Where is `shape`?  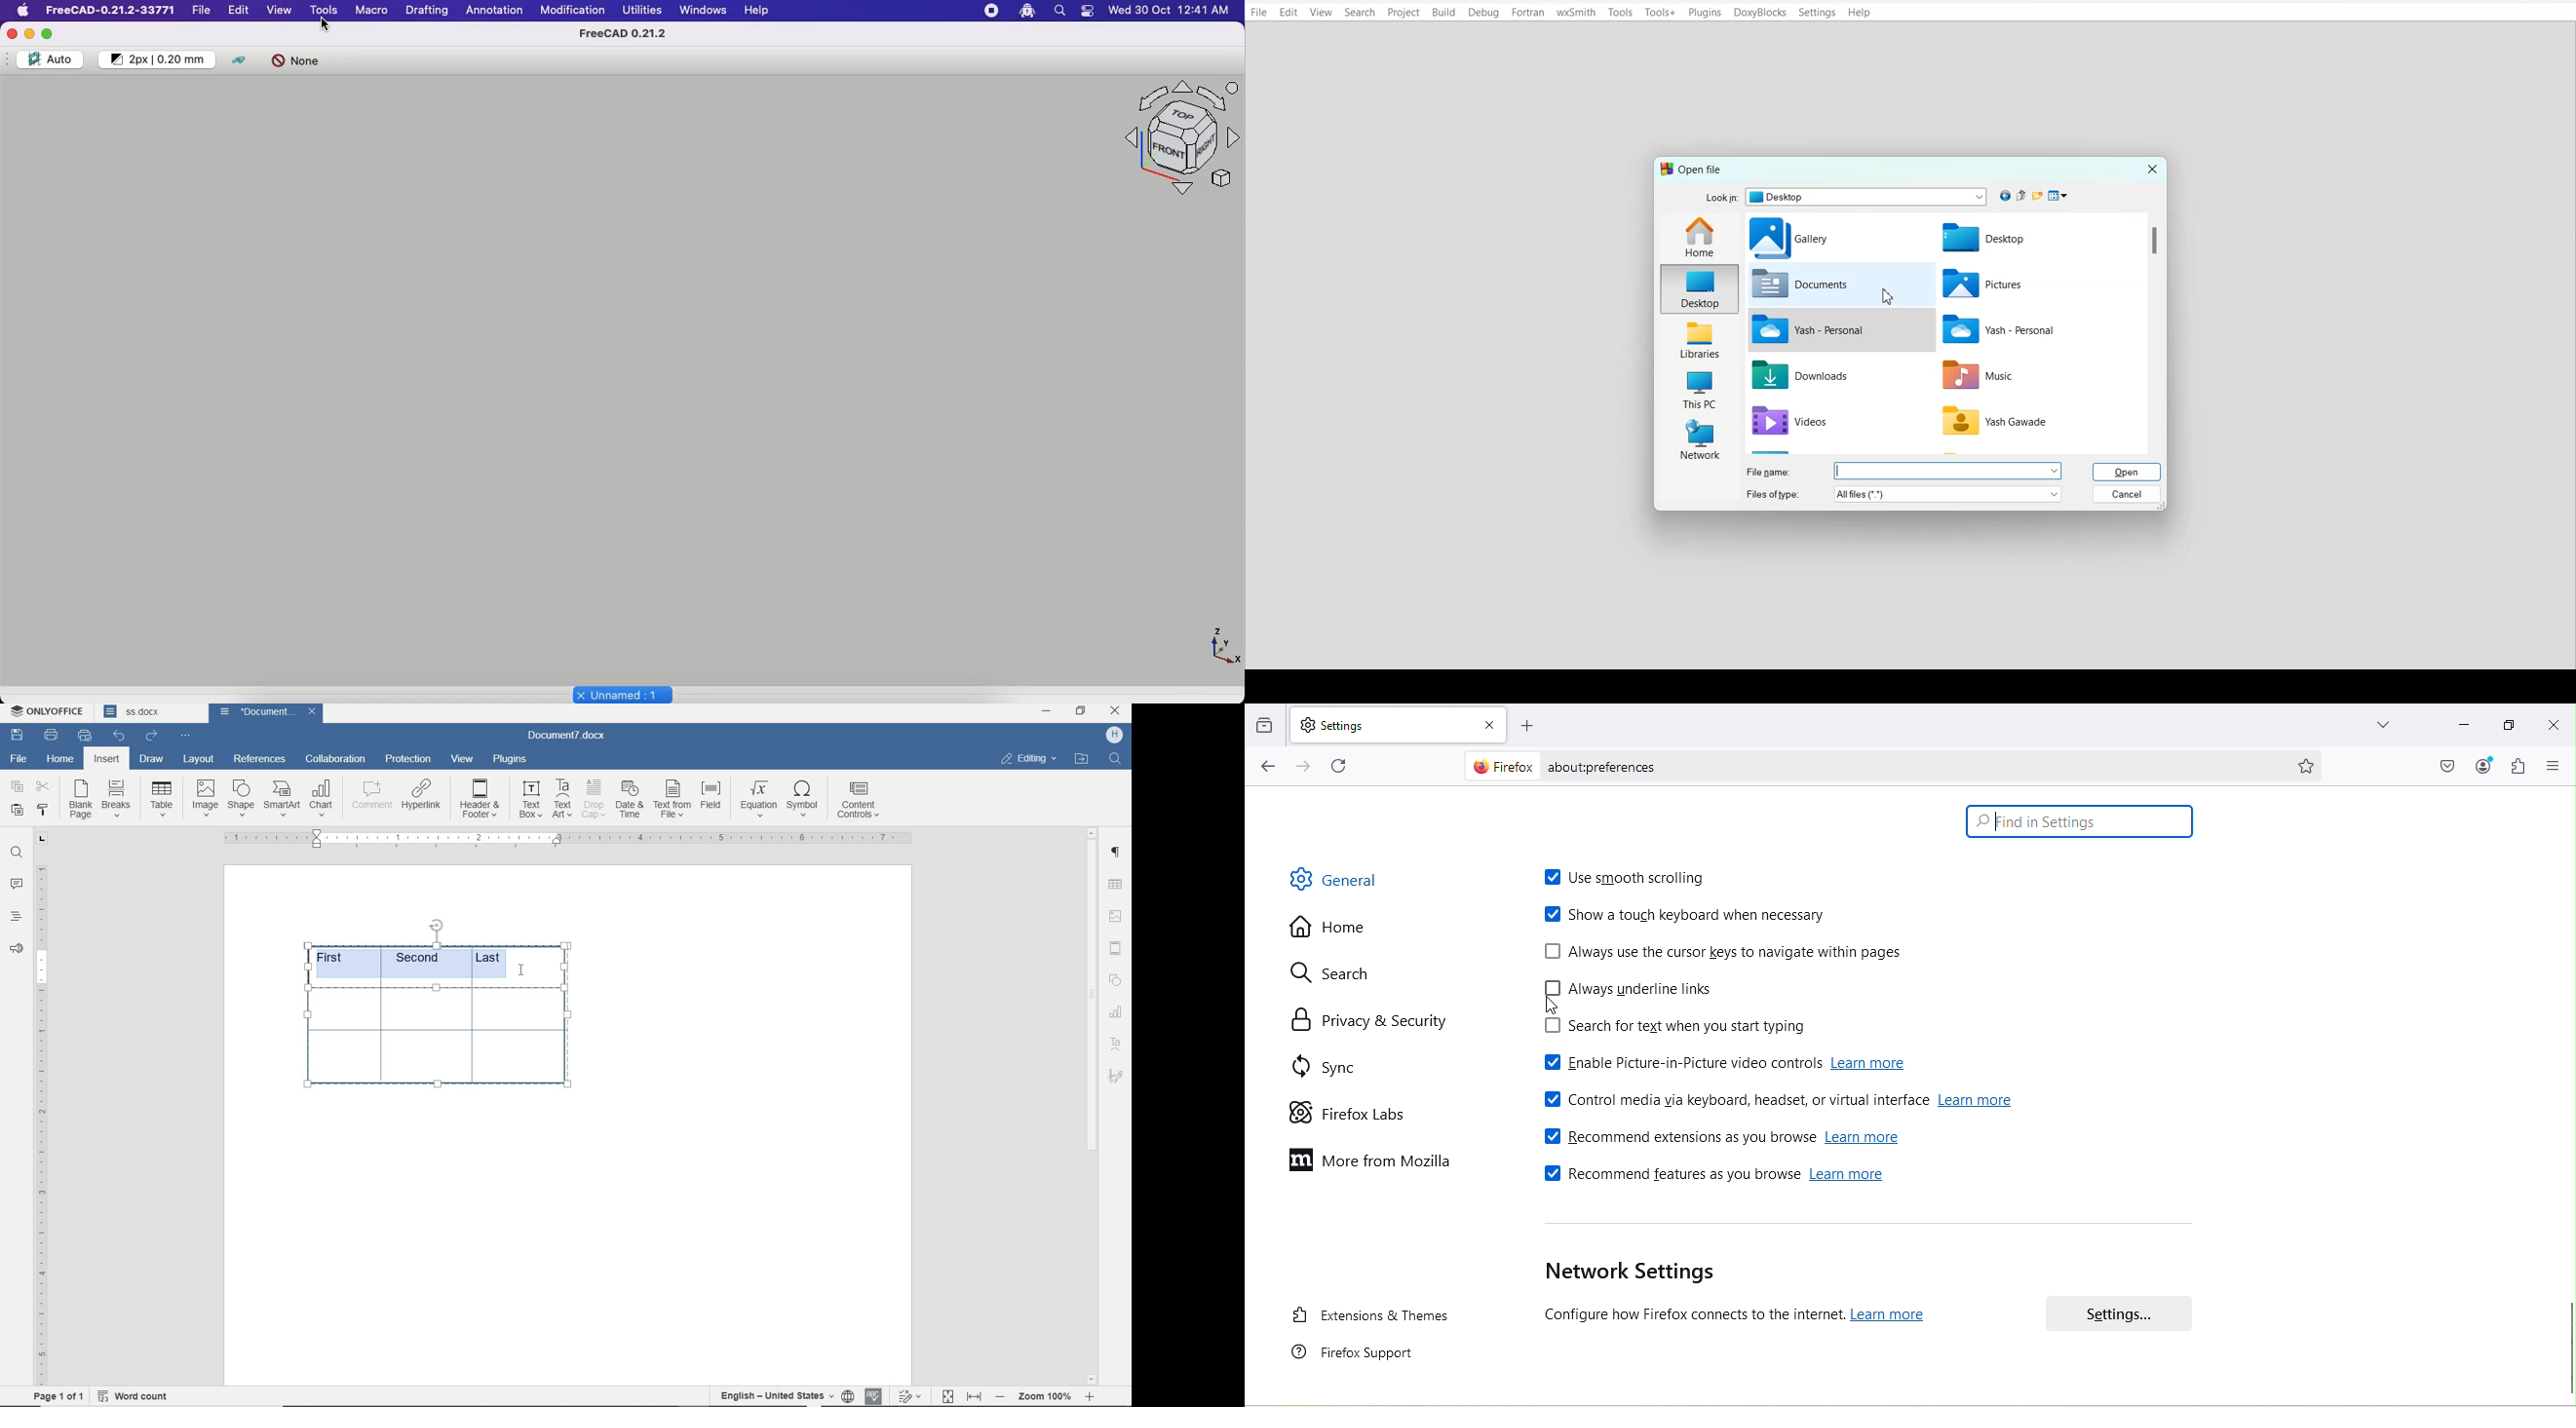
shape is located at coordinates (241, 798).